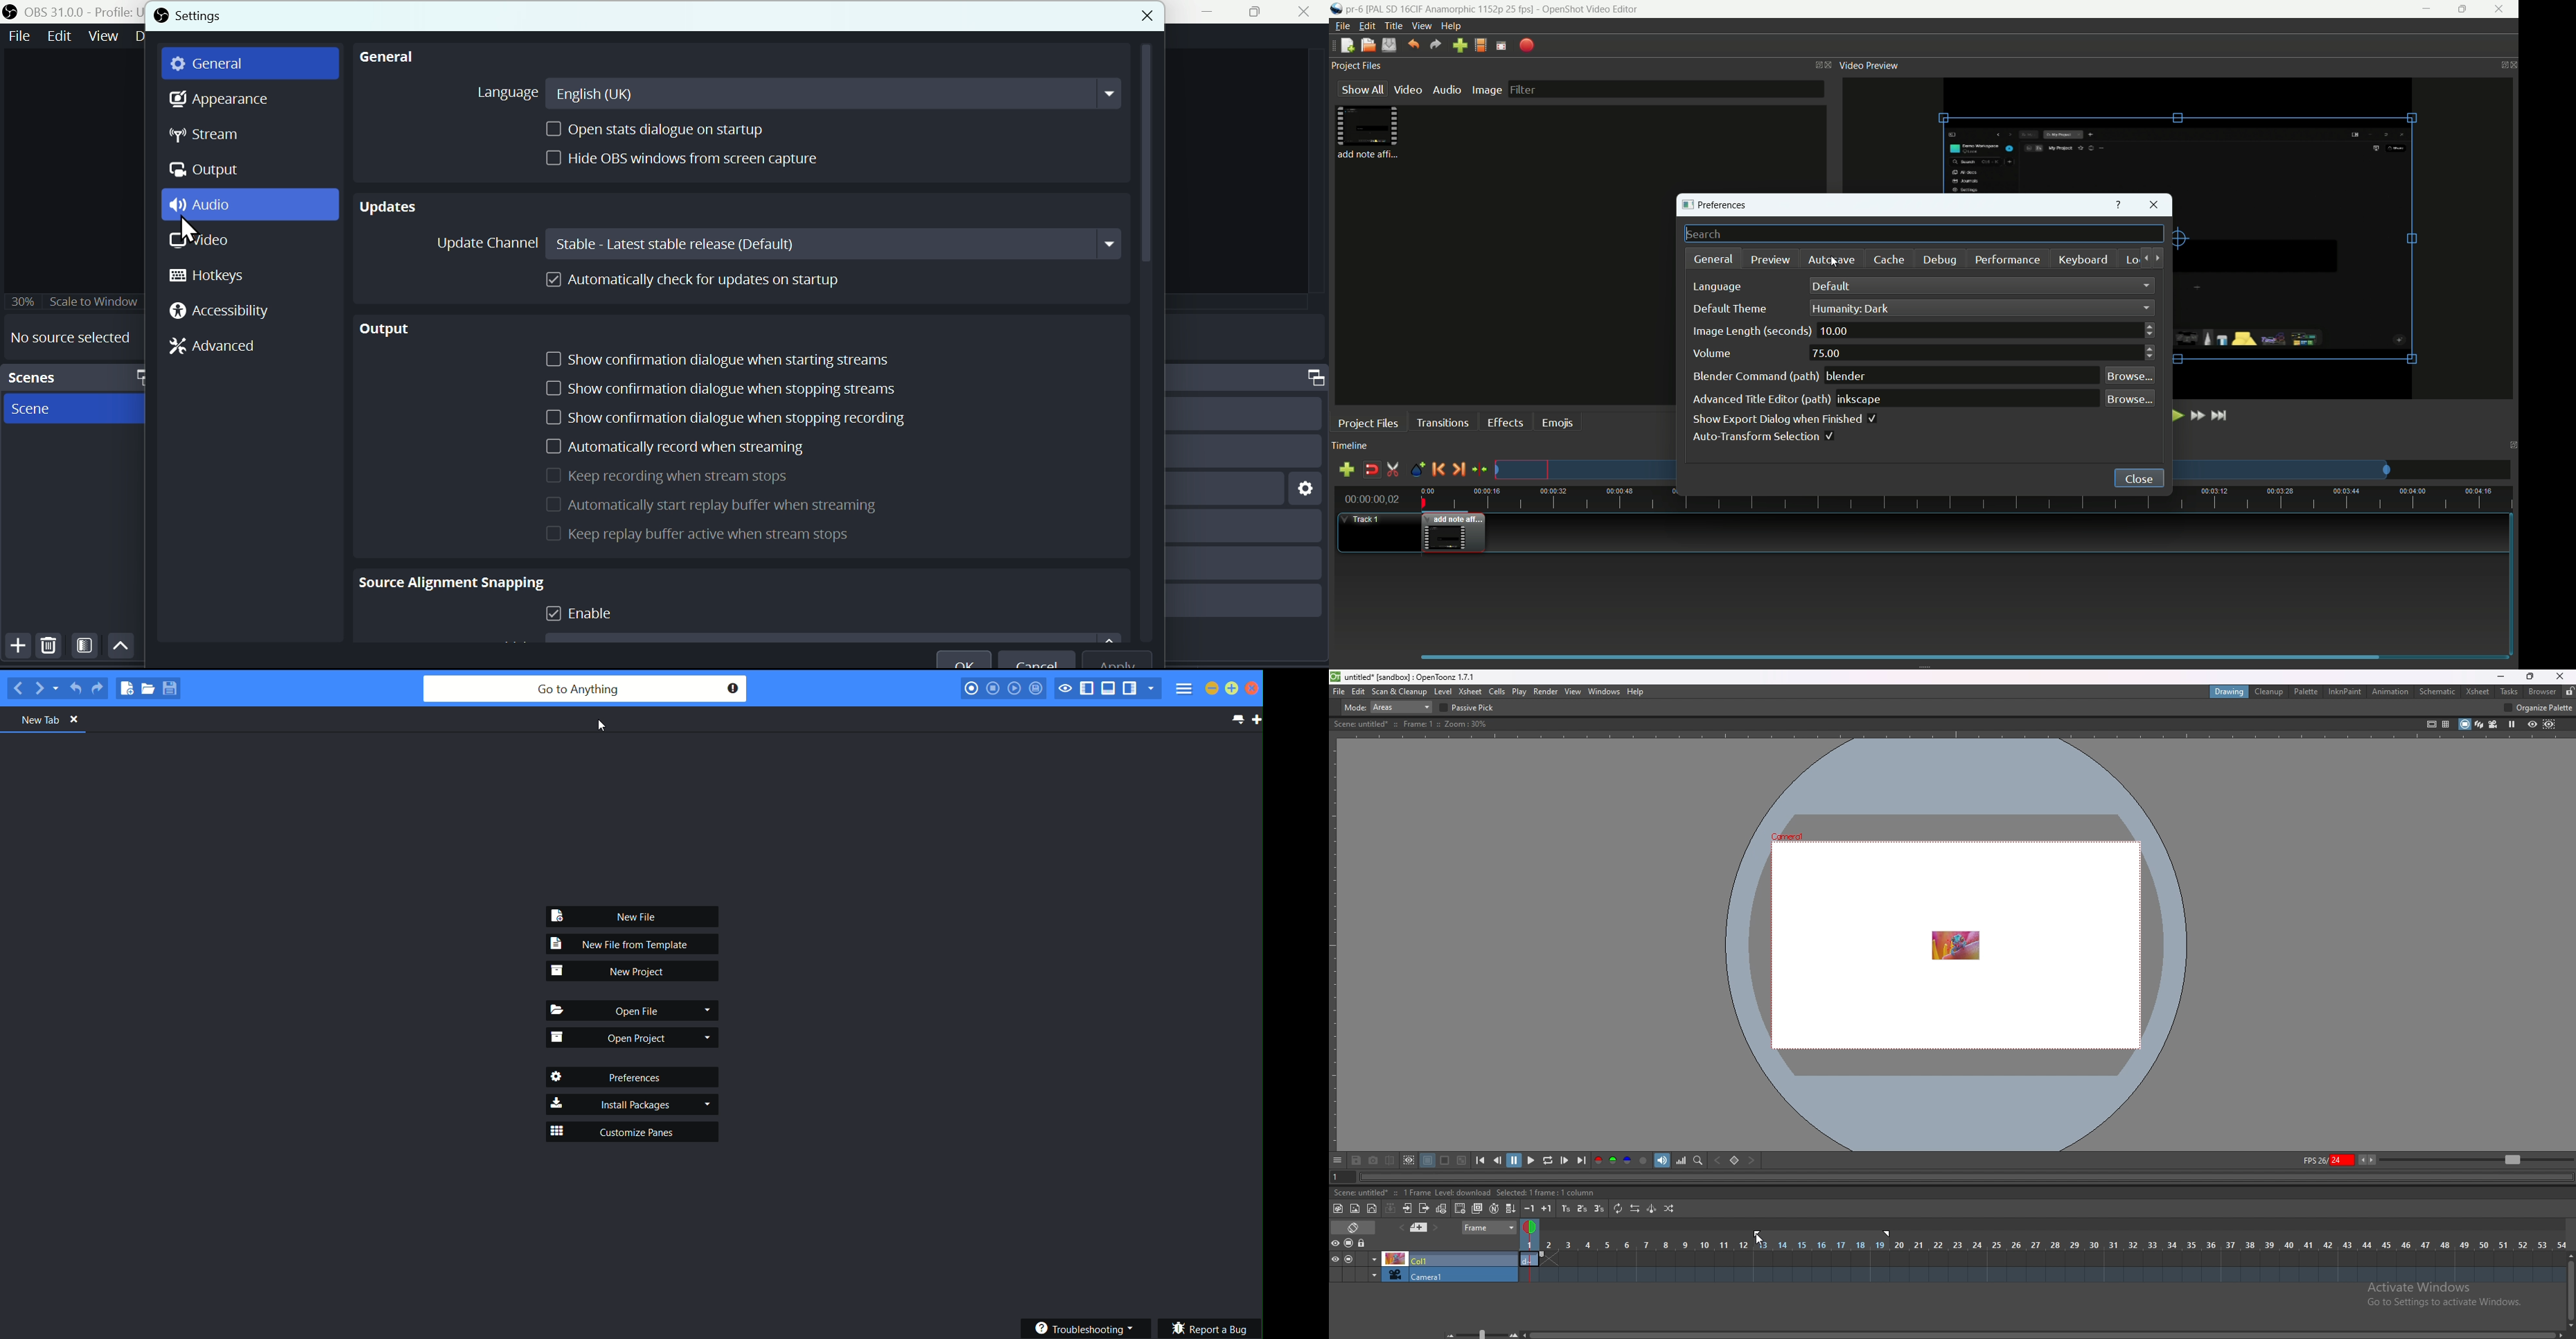  I want to click on File, so click(19, 35).